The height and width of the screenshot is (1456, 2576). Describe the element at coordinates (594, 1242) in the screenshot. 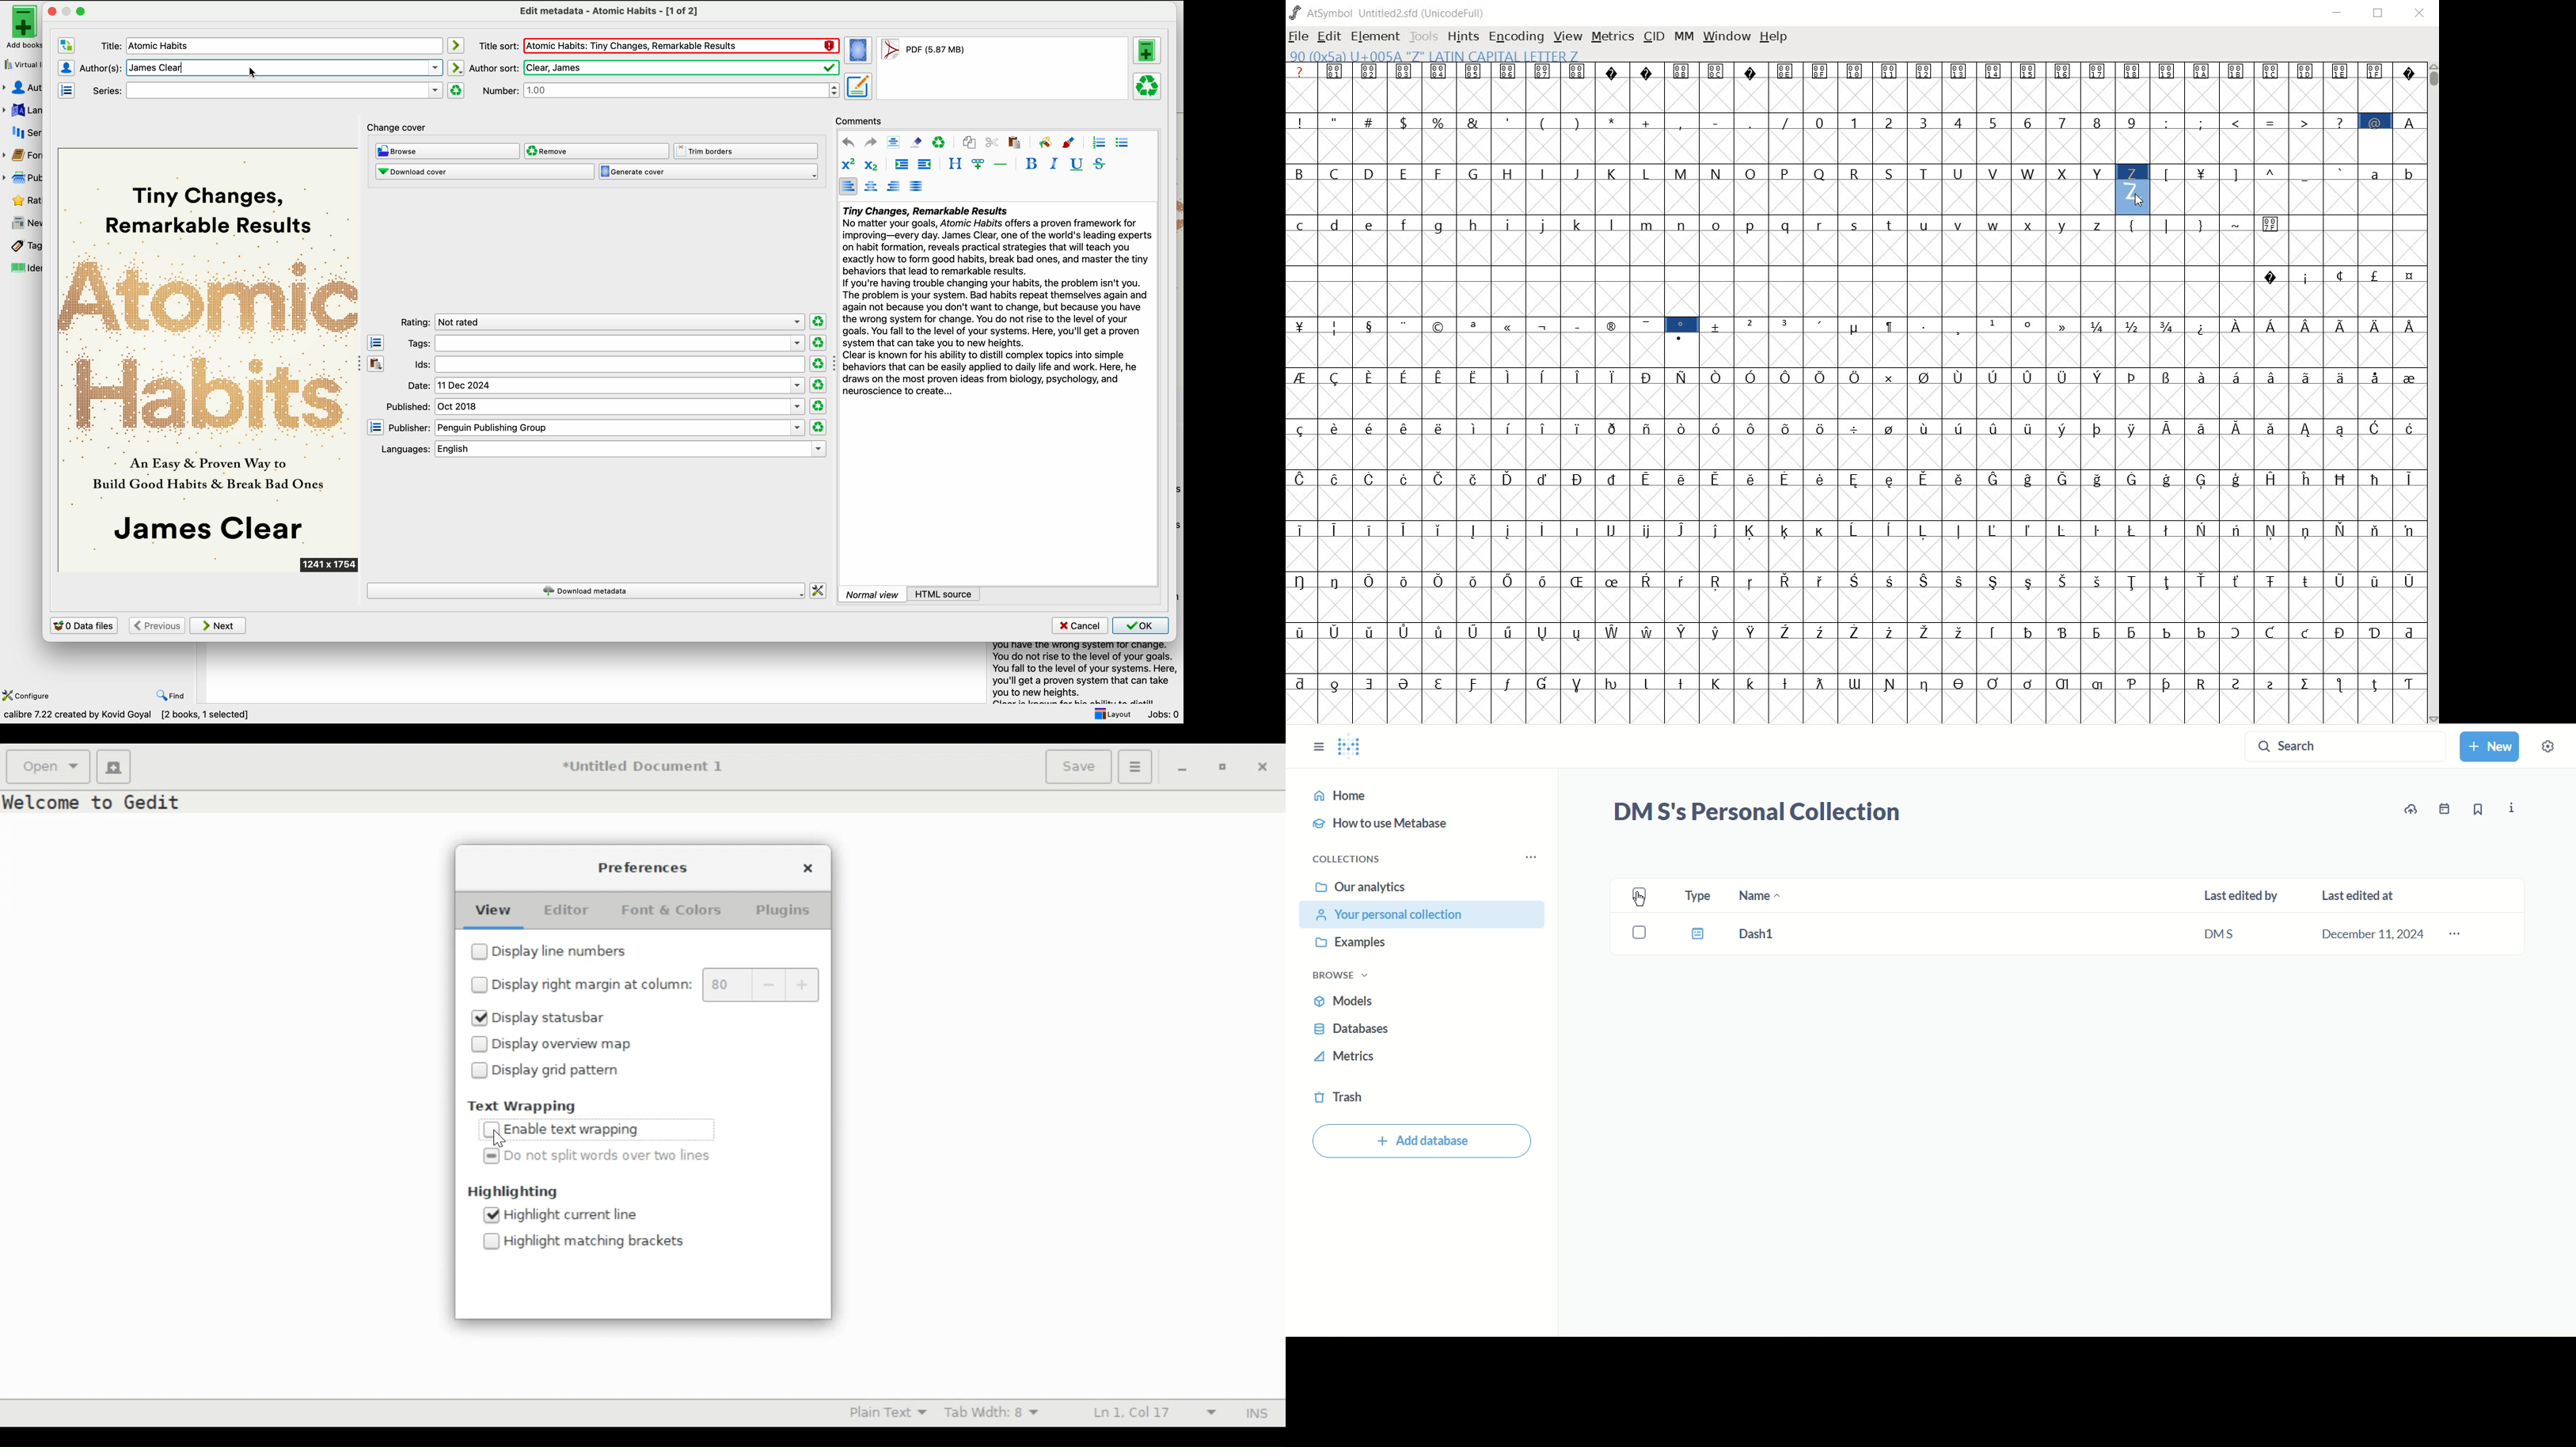

I see `Highlight matching brackets` at that location.